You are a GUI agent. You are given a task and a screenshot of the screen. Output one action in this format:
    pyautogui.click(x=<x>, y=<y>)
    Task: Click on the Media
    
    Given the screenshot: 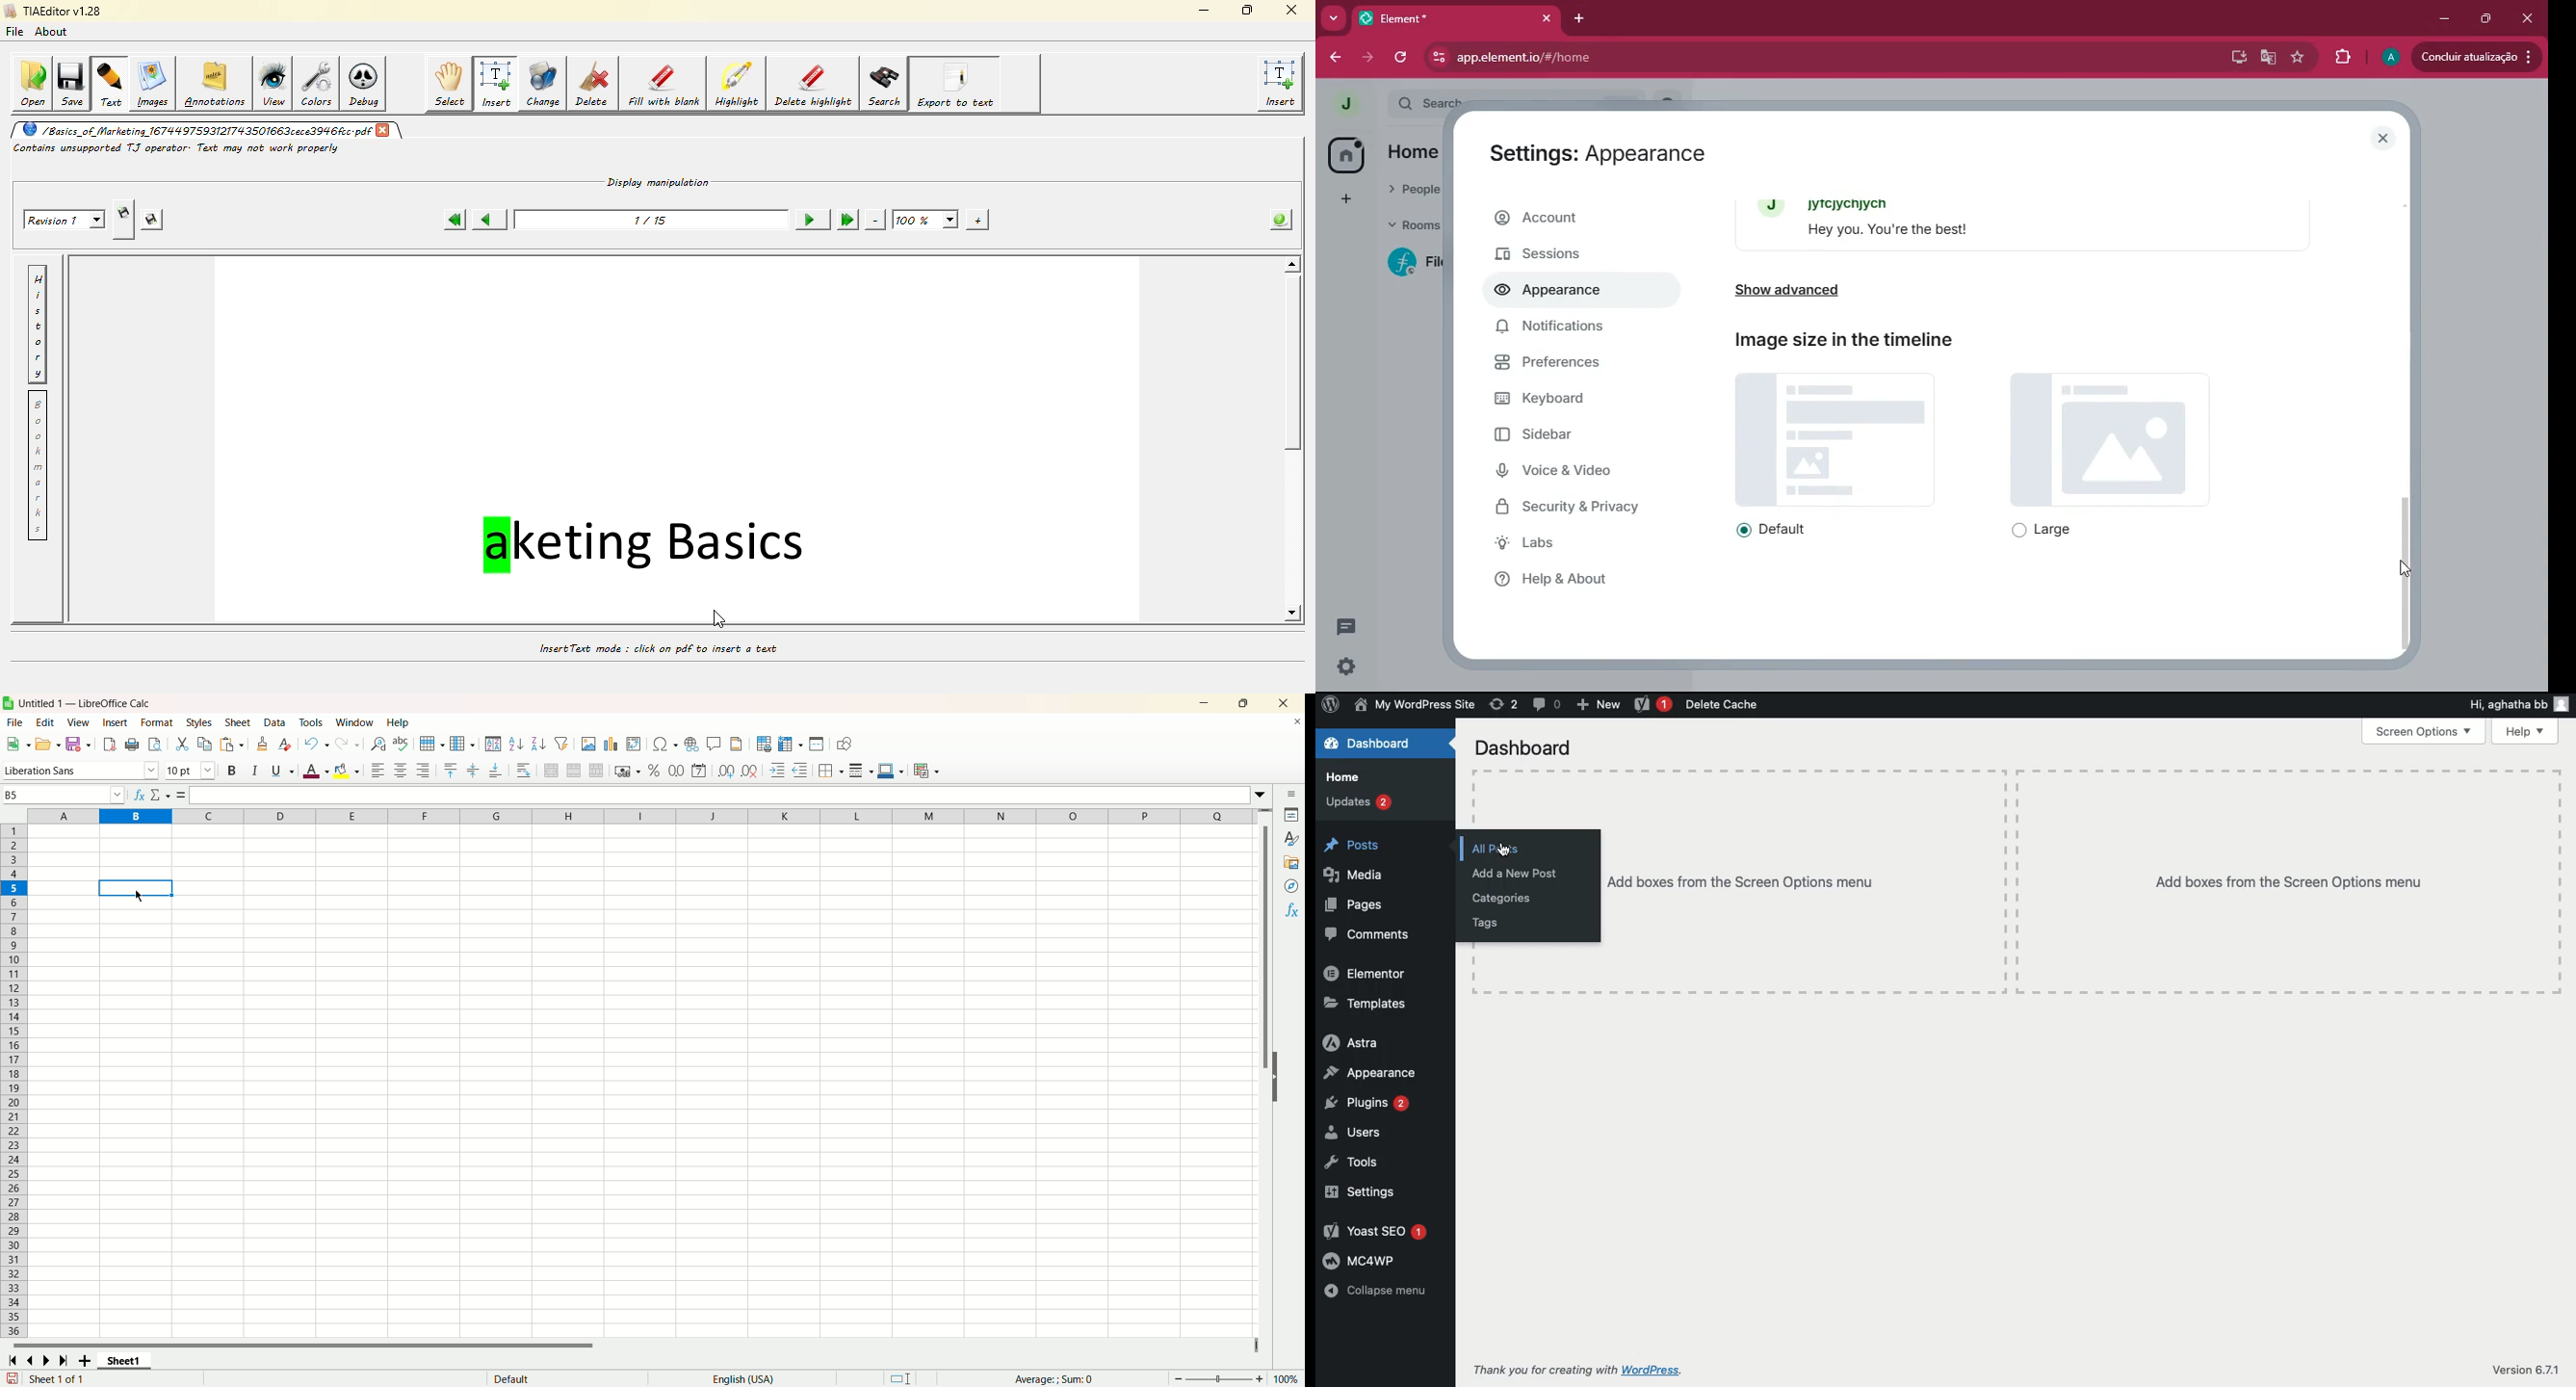 What is the action you would take?
    pyautogui.click(x=1357, y=875)
    